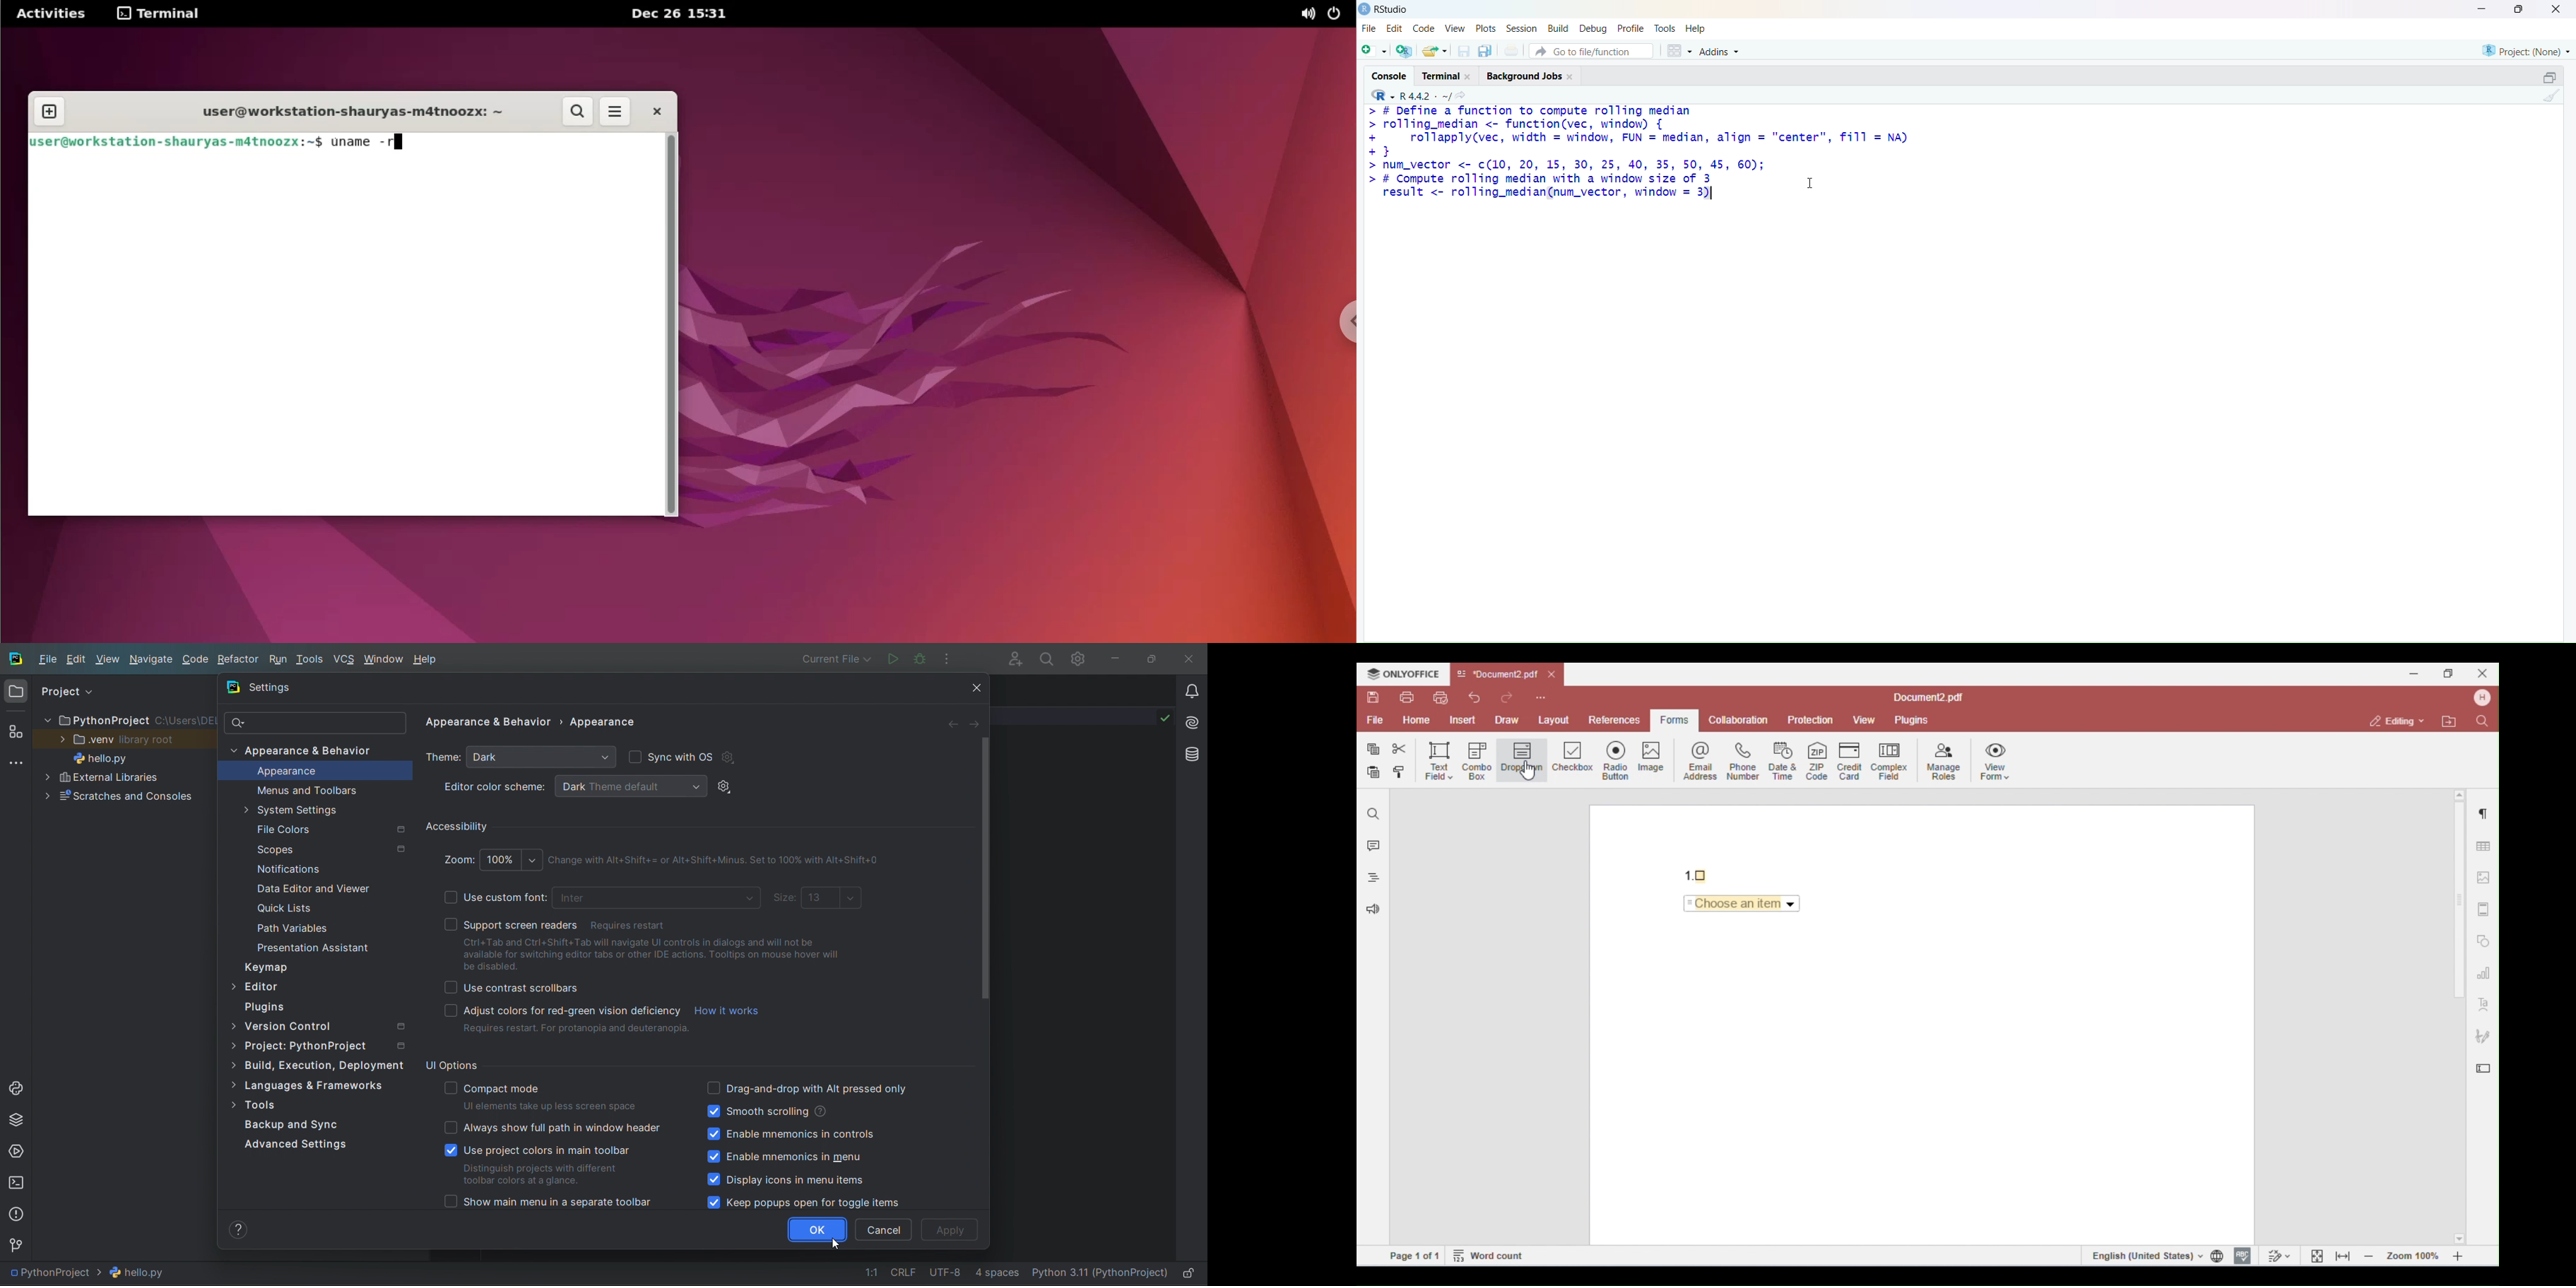 This screenshot has width=2576, height=1288. I want to click on share folder as, so click(1435, 51).